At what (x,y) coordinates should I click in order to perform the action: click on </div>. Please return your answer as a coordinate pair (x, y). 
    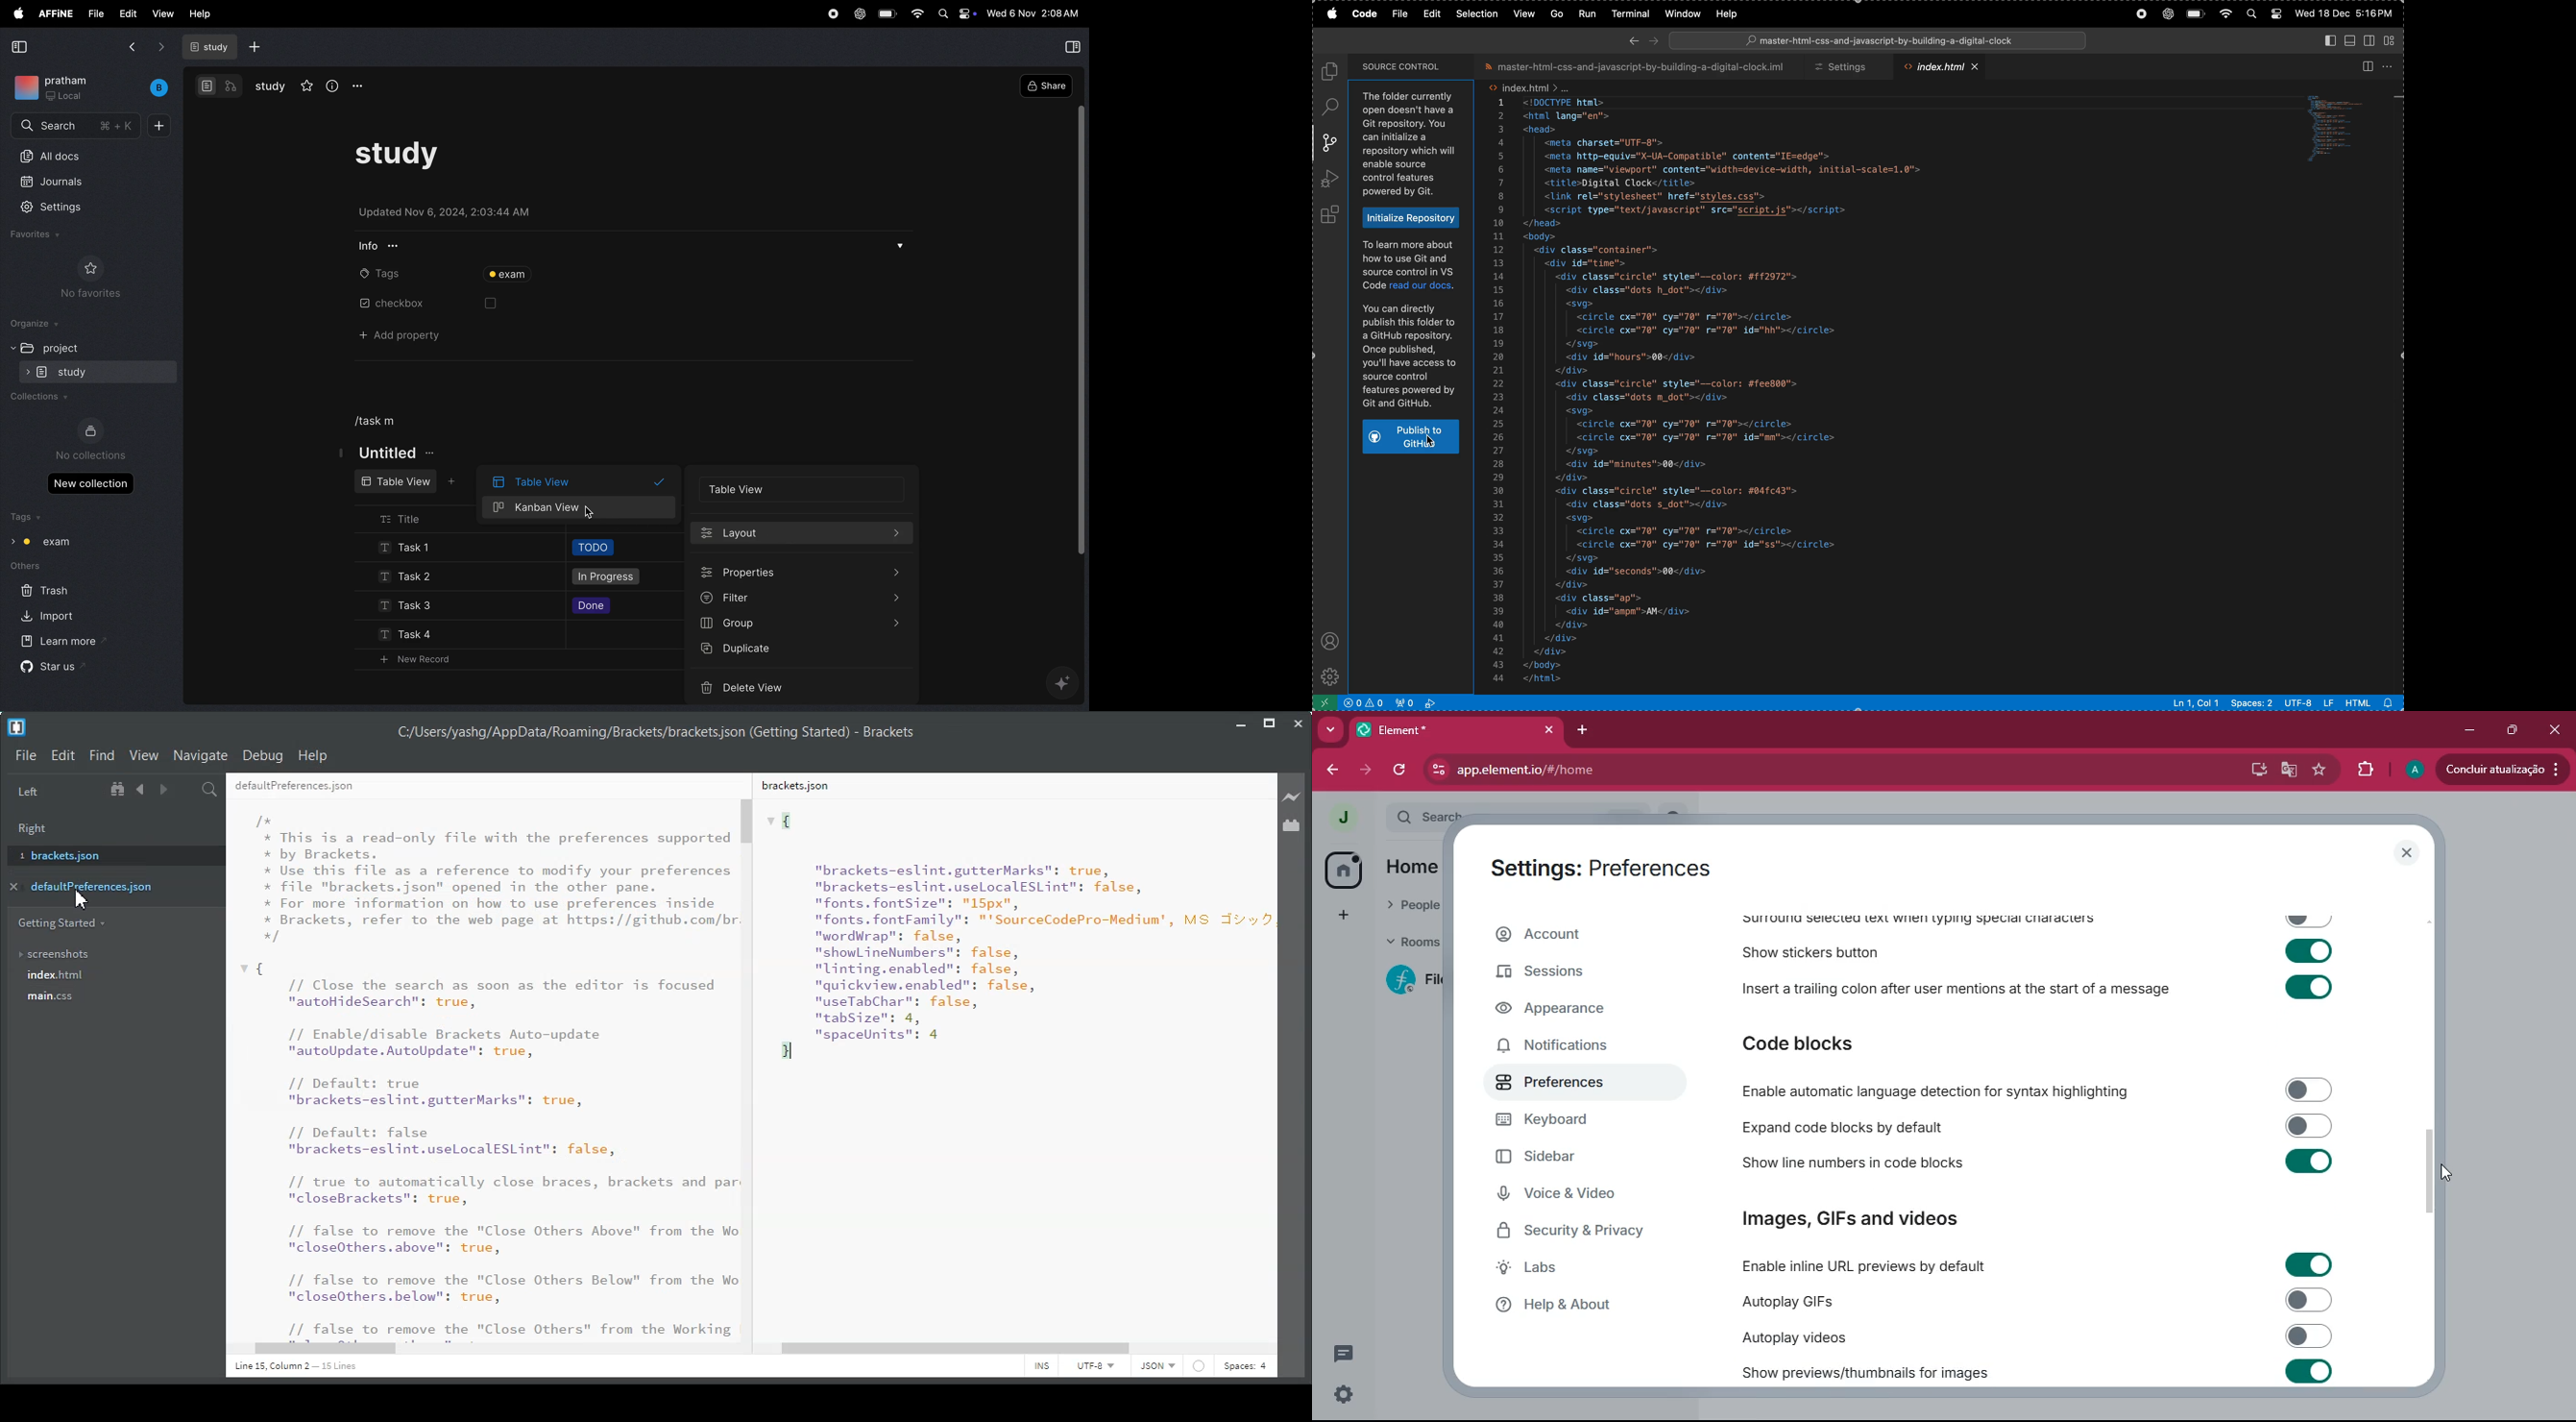
    Looking at the image, I should click on (1572, 585).